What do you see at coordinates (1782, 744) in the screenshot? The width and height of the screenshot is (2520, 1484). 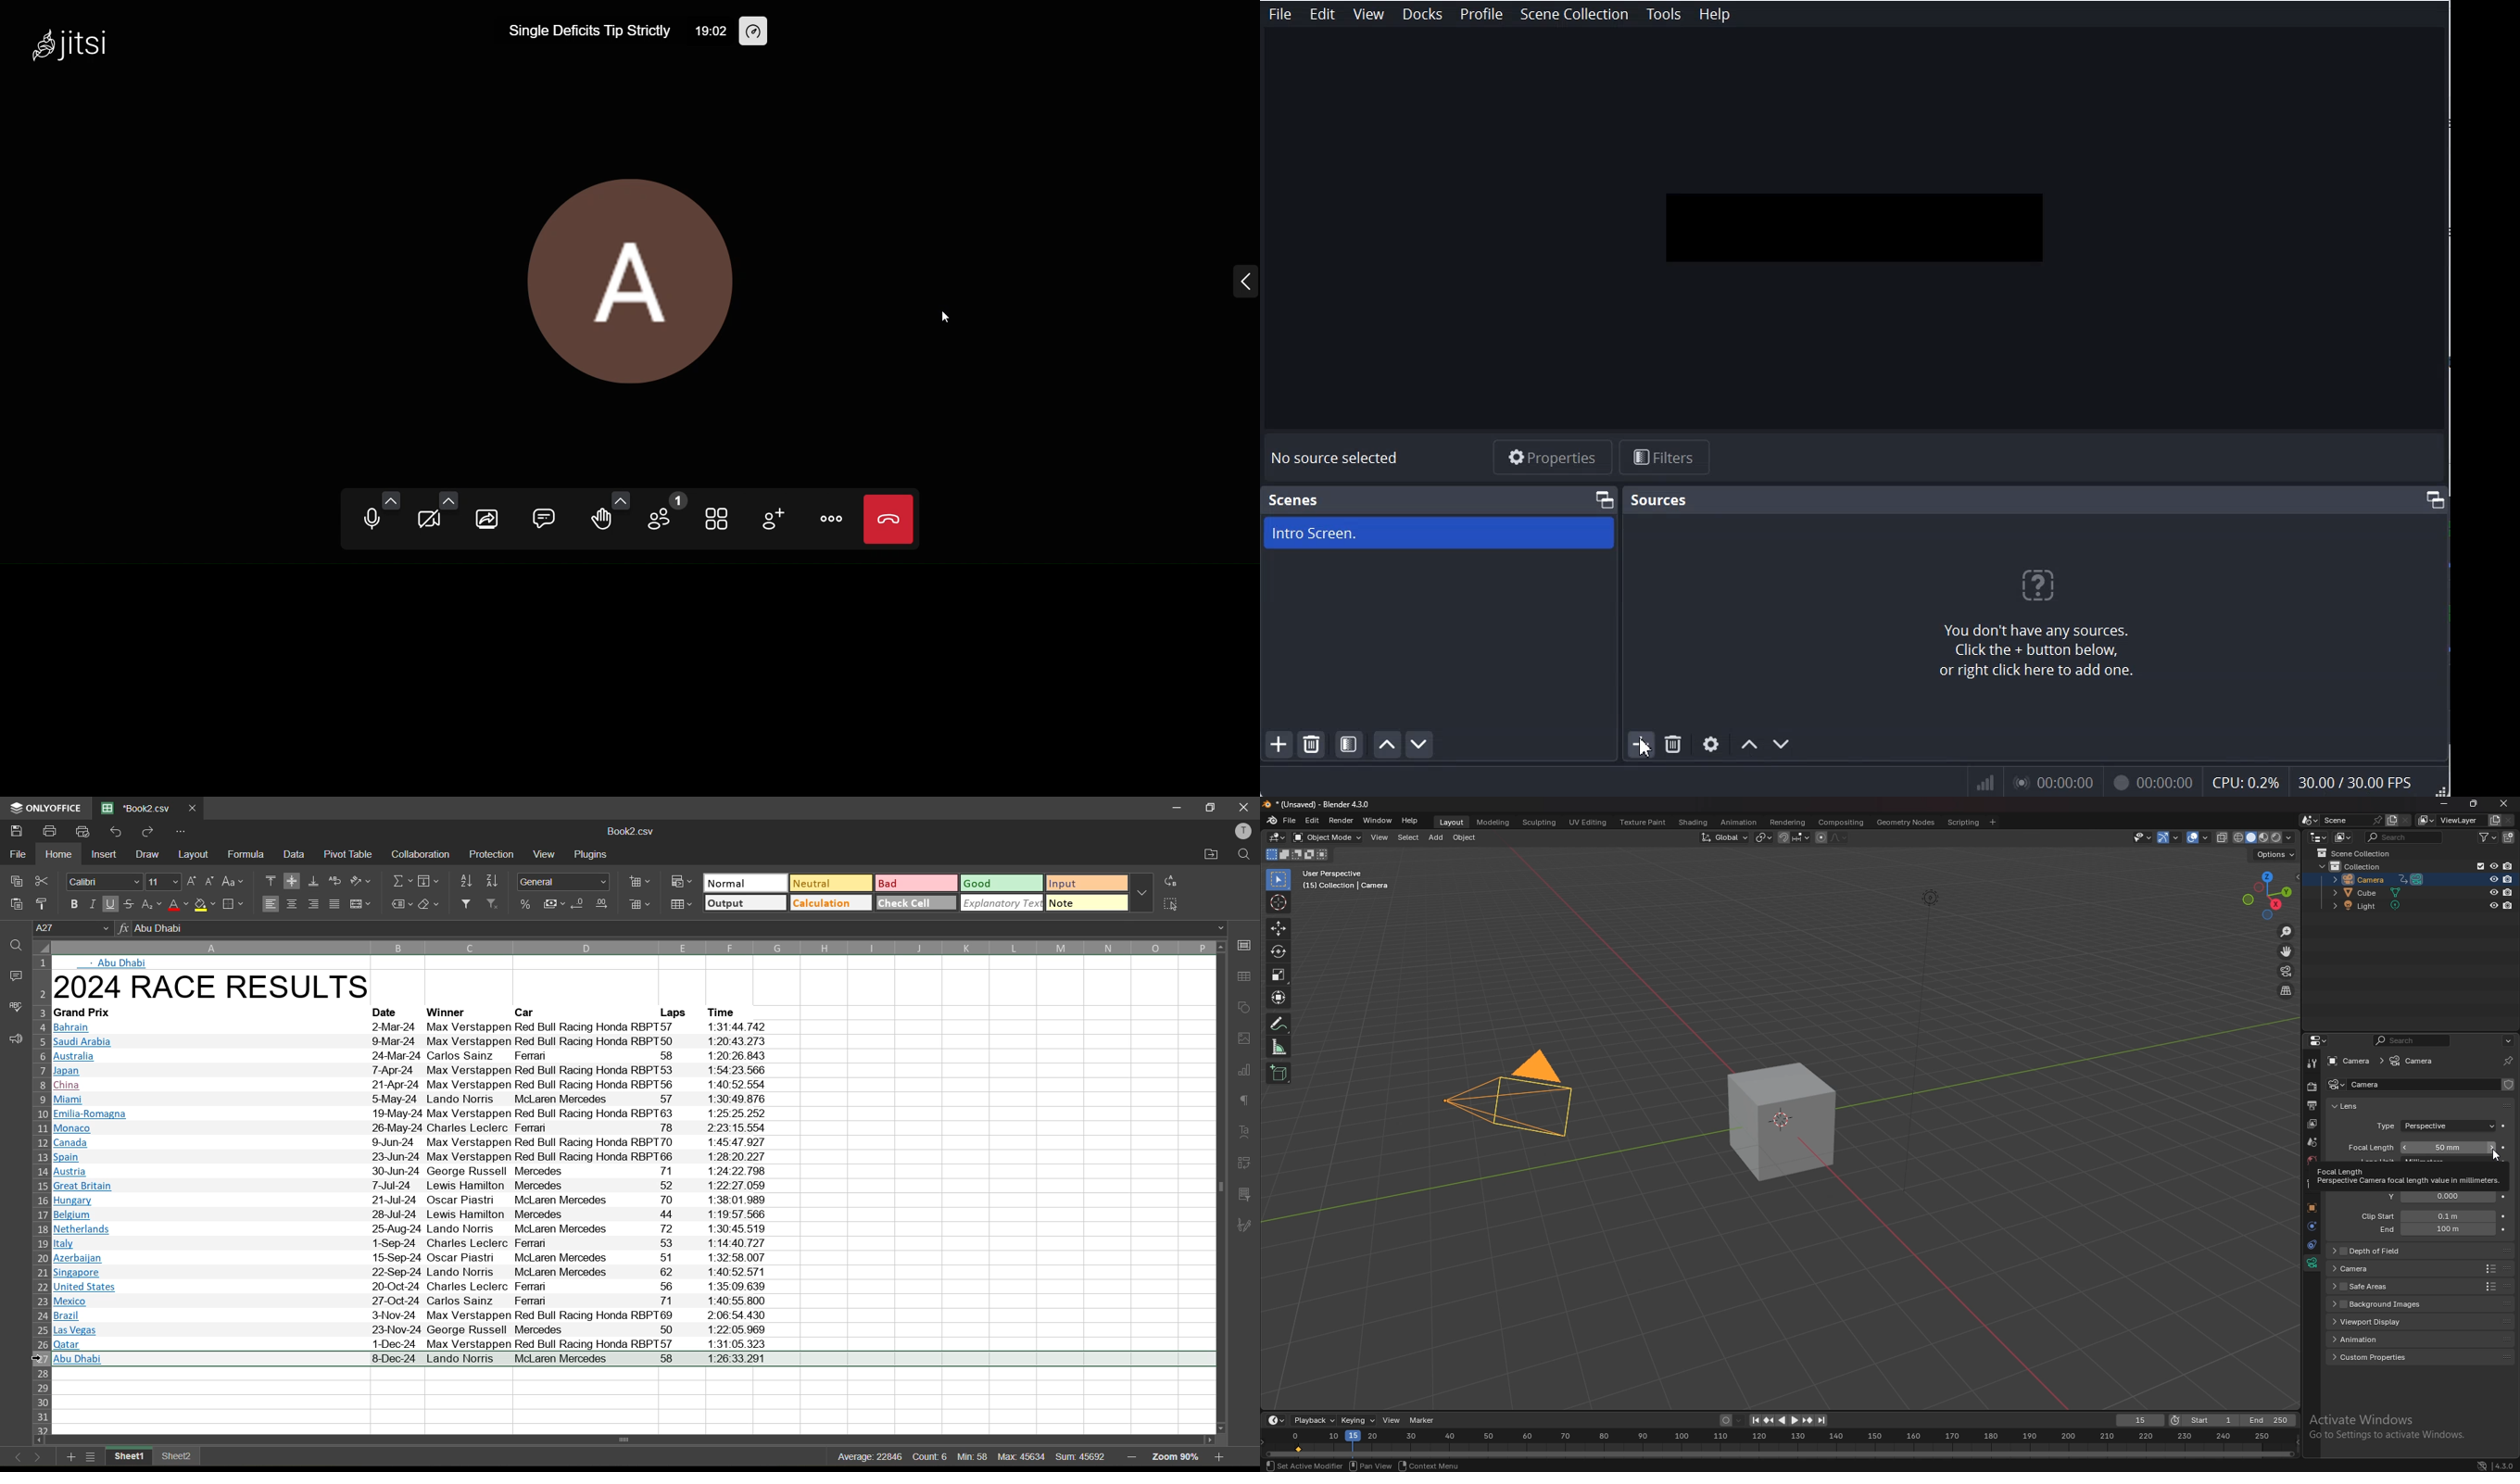 I see `Move Source Down` at bounding box center [1782, 744].